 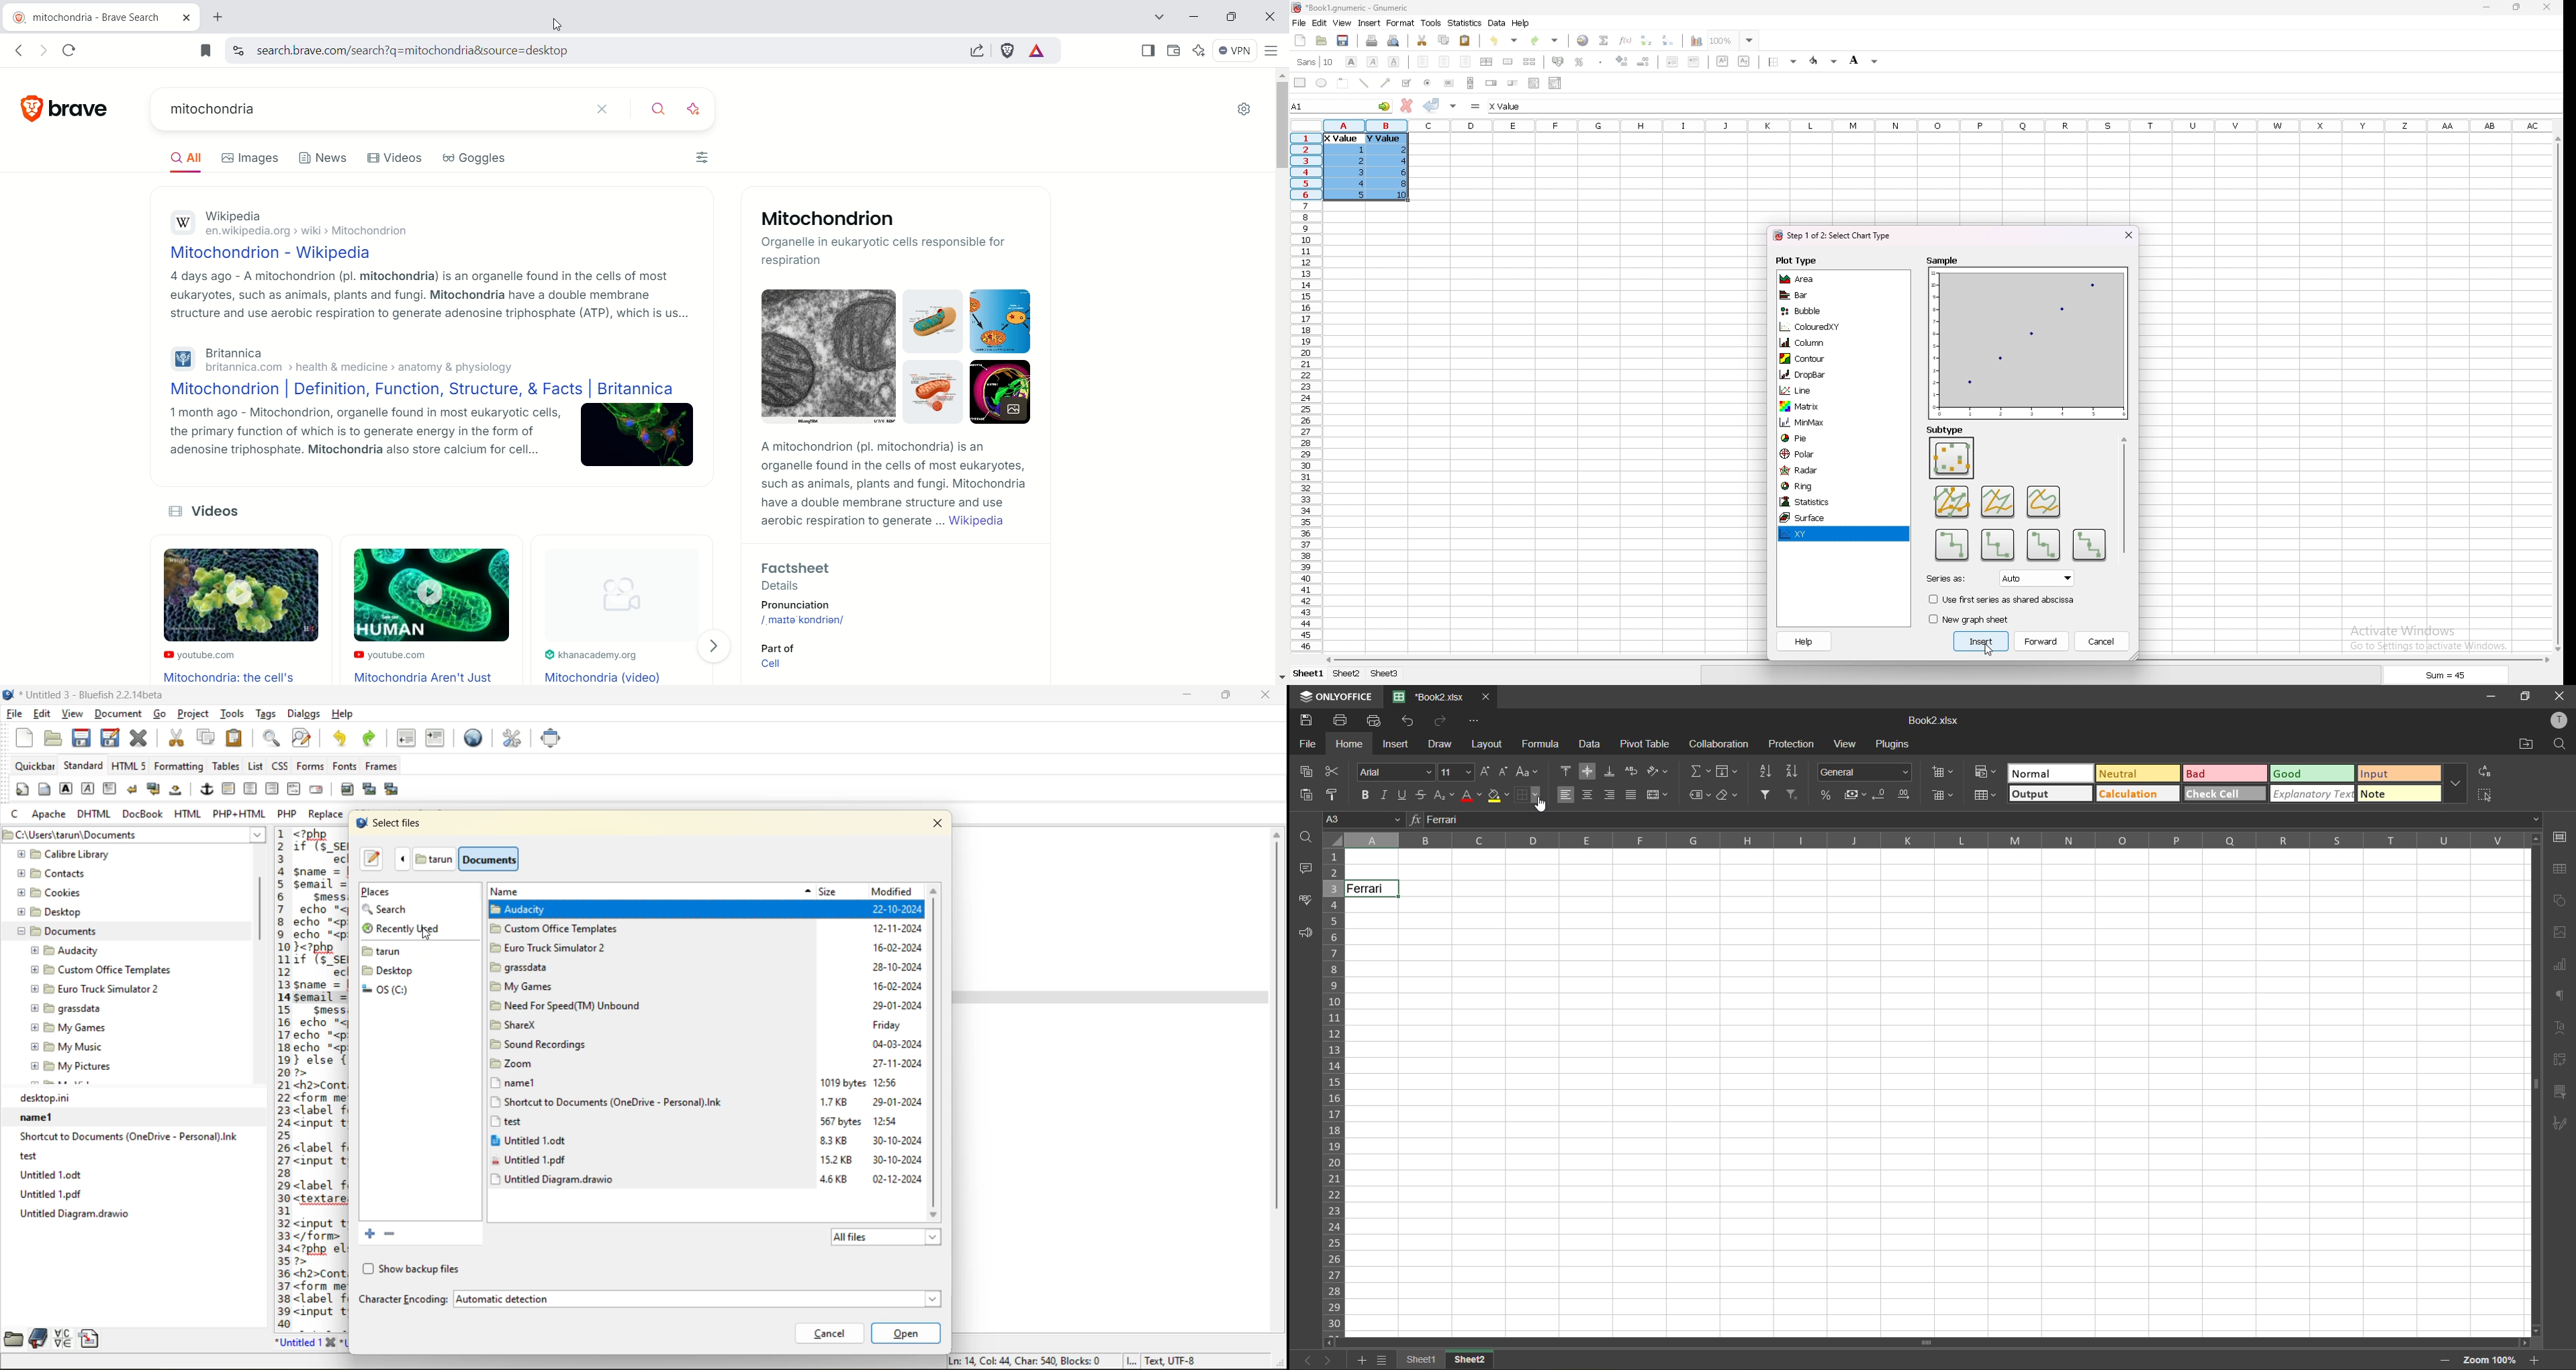 What do you see at coordinates (15, 714) in the screenshot?
I see `file` at bounding box center [15, 714].